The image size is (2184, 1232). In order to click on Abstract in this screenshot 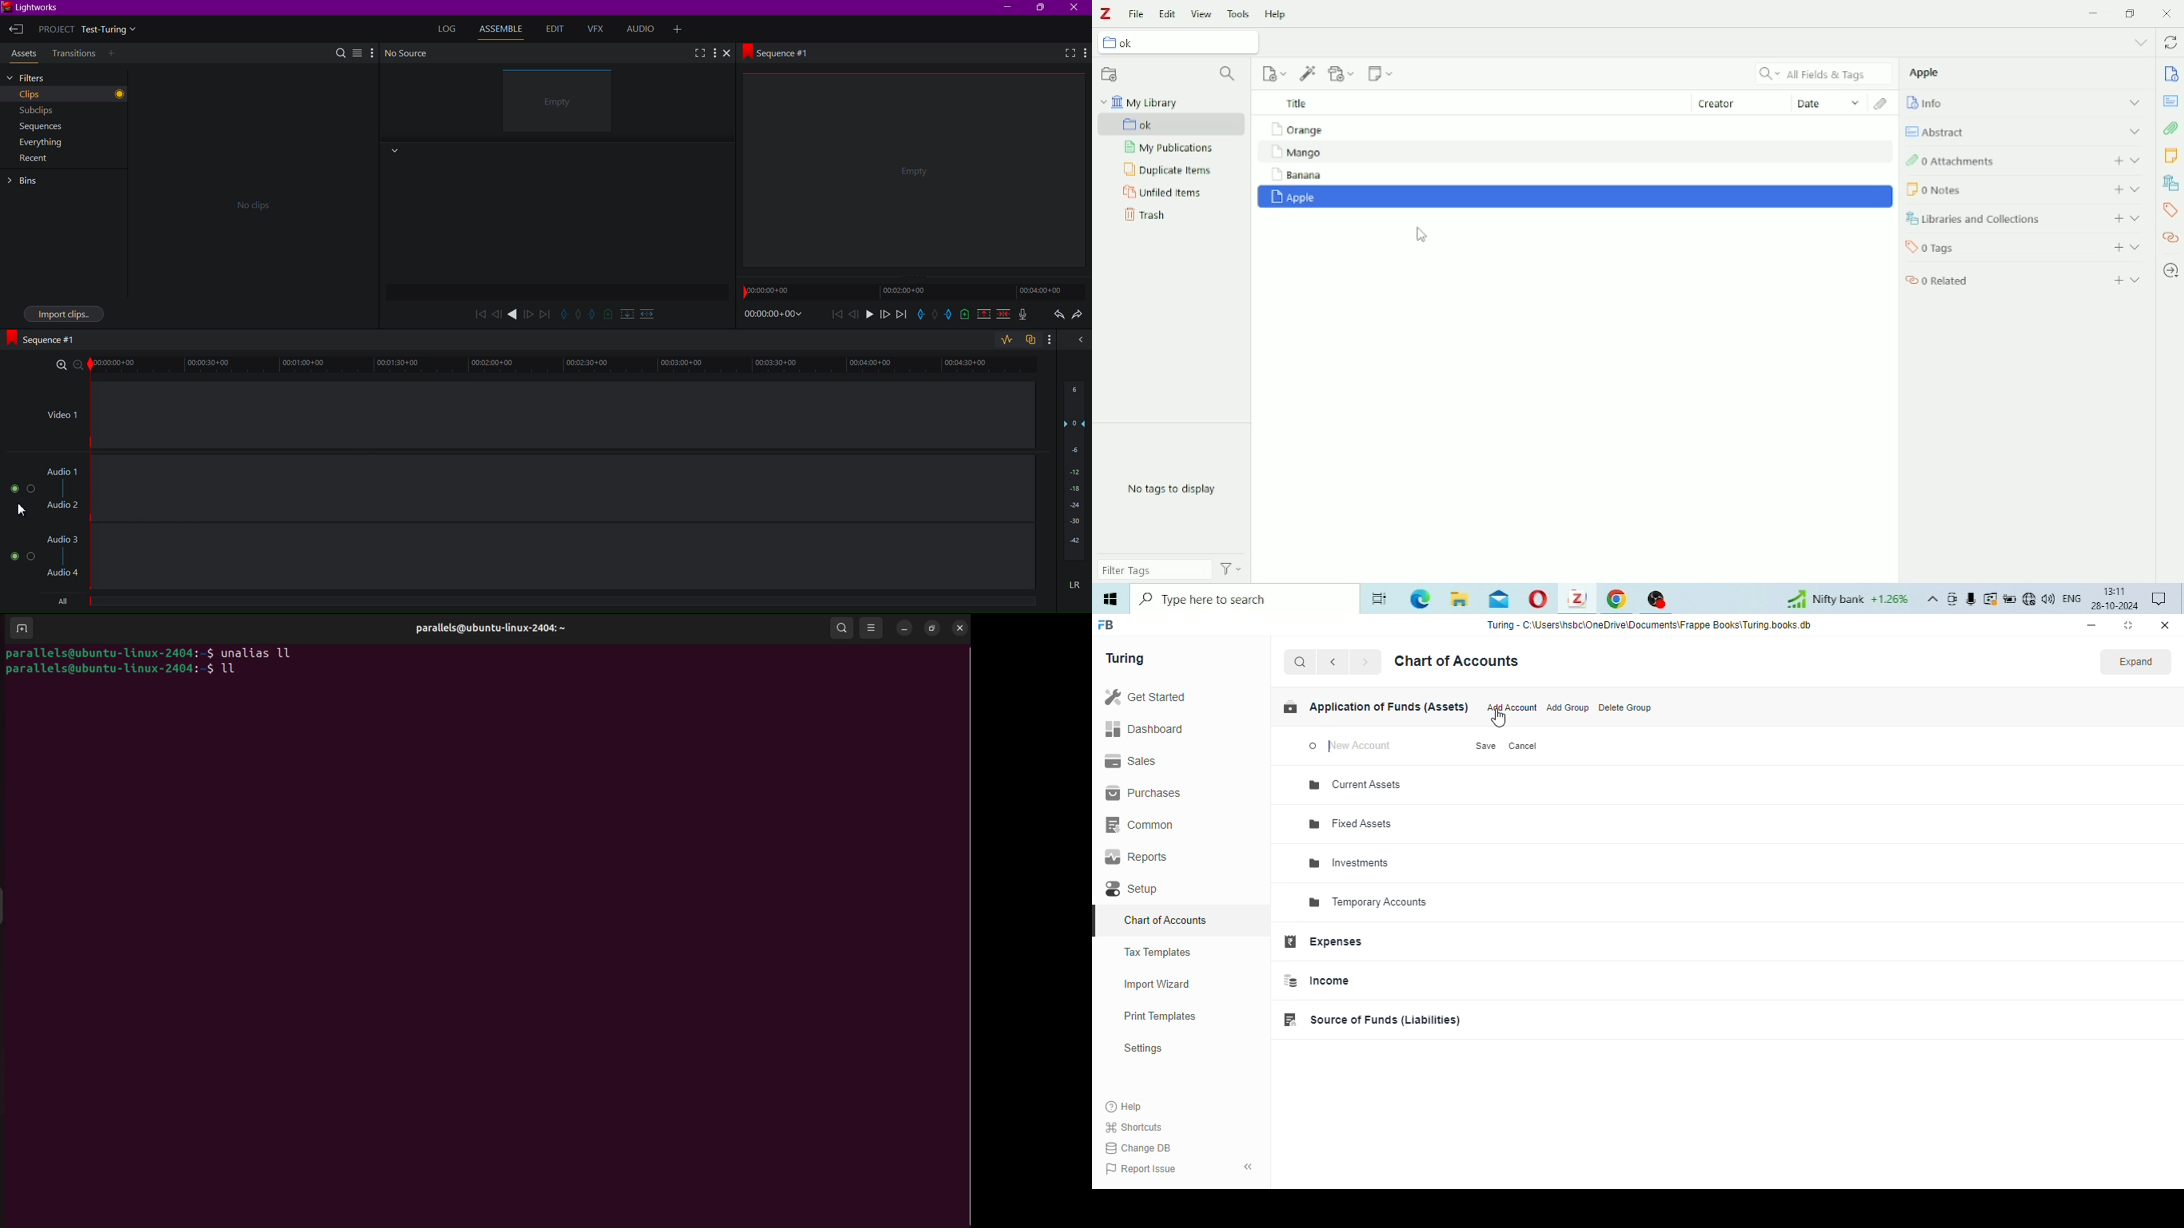, I will do `click(1944, 129)`.